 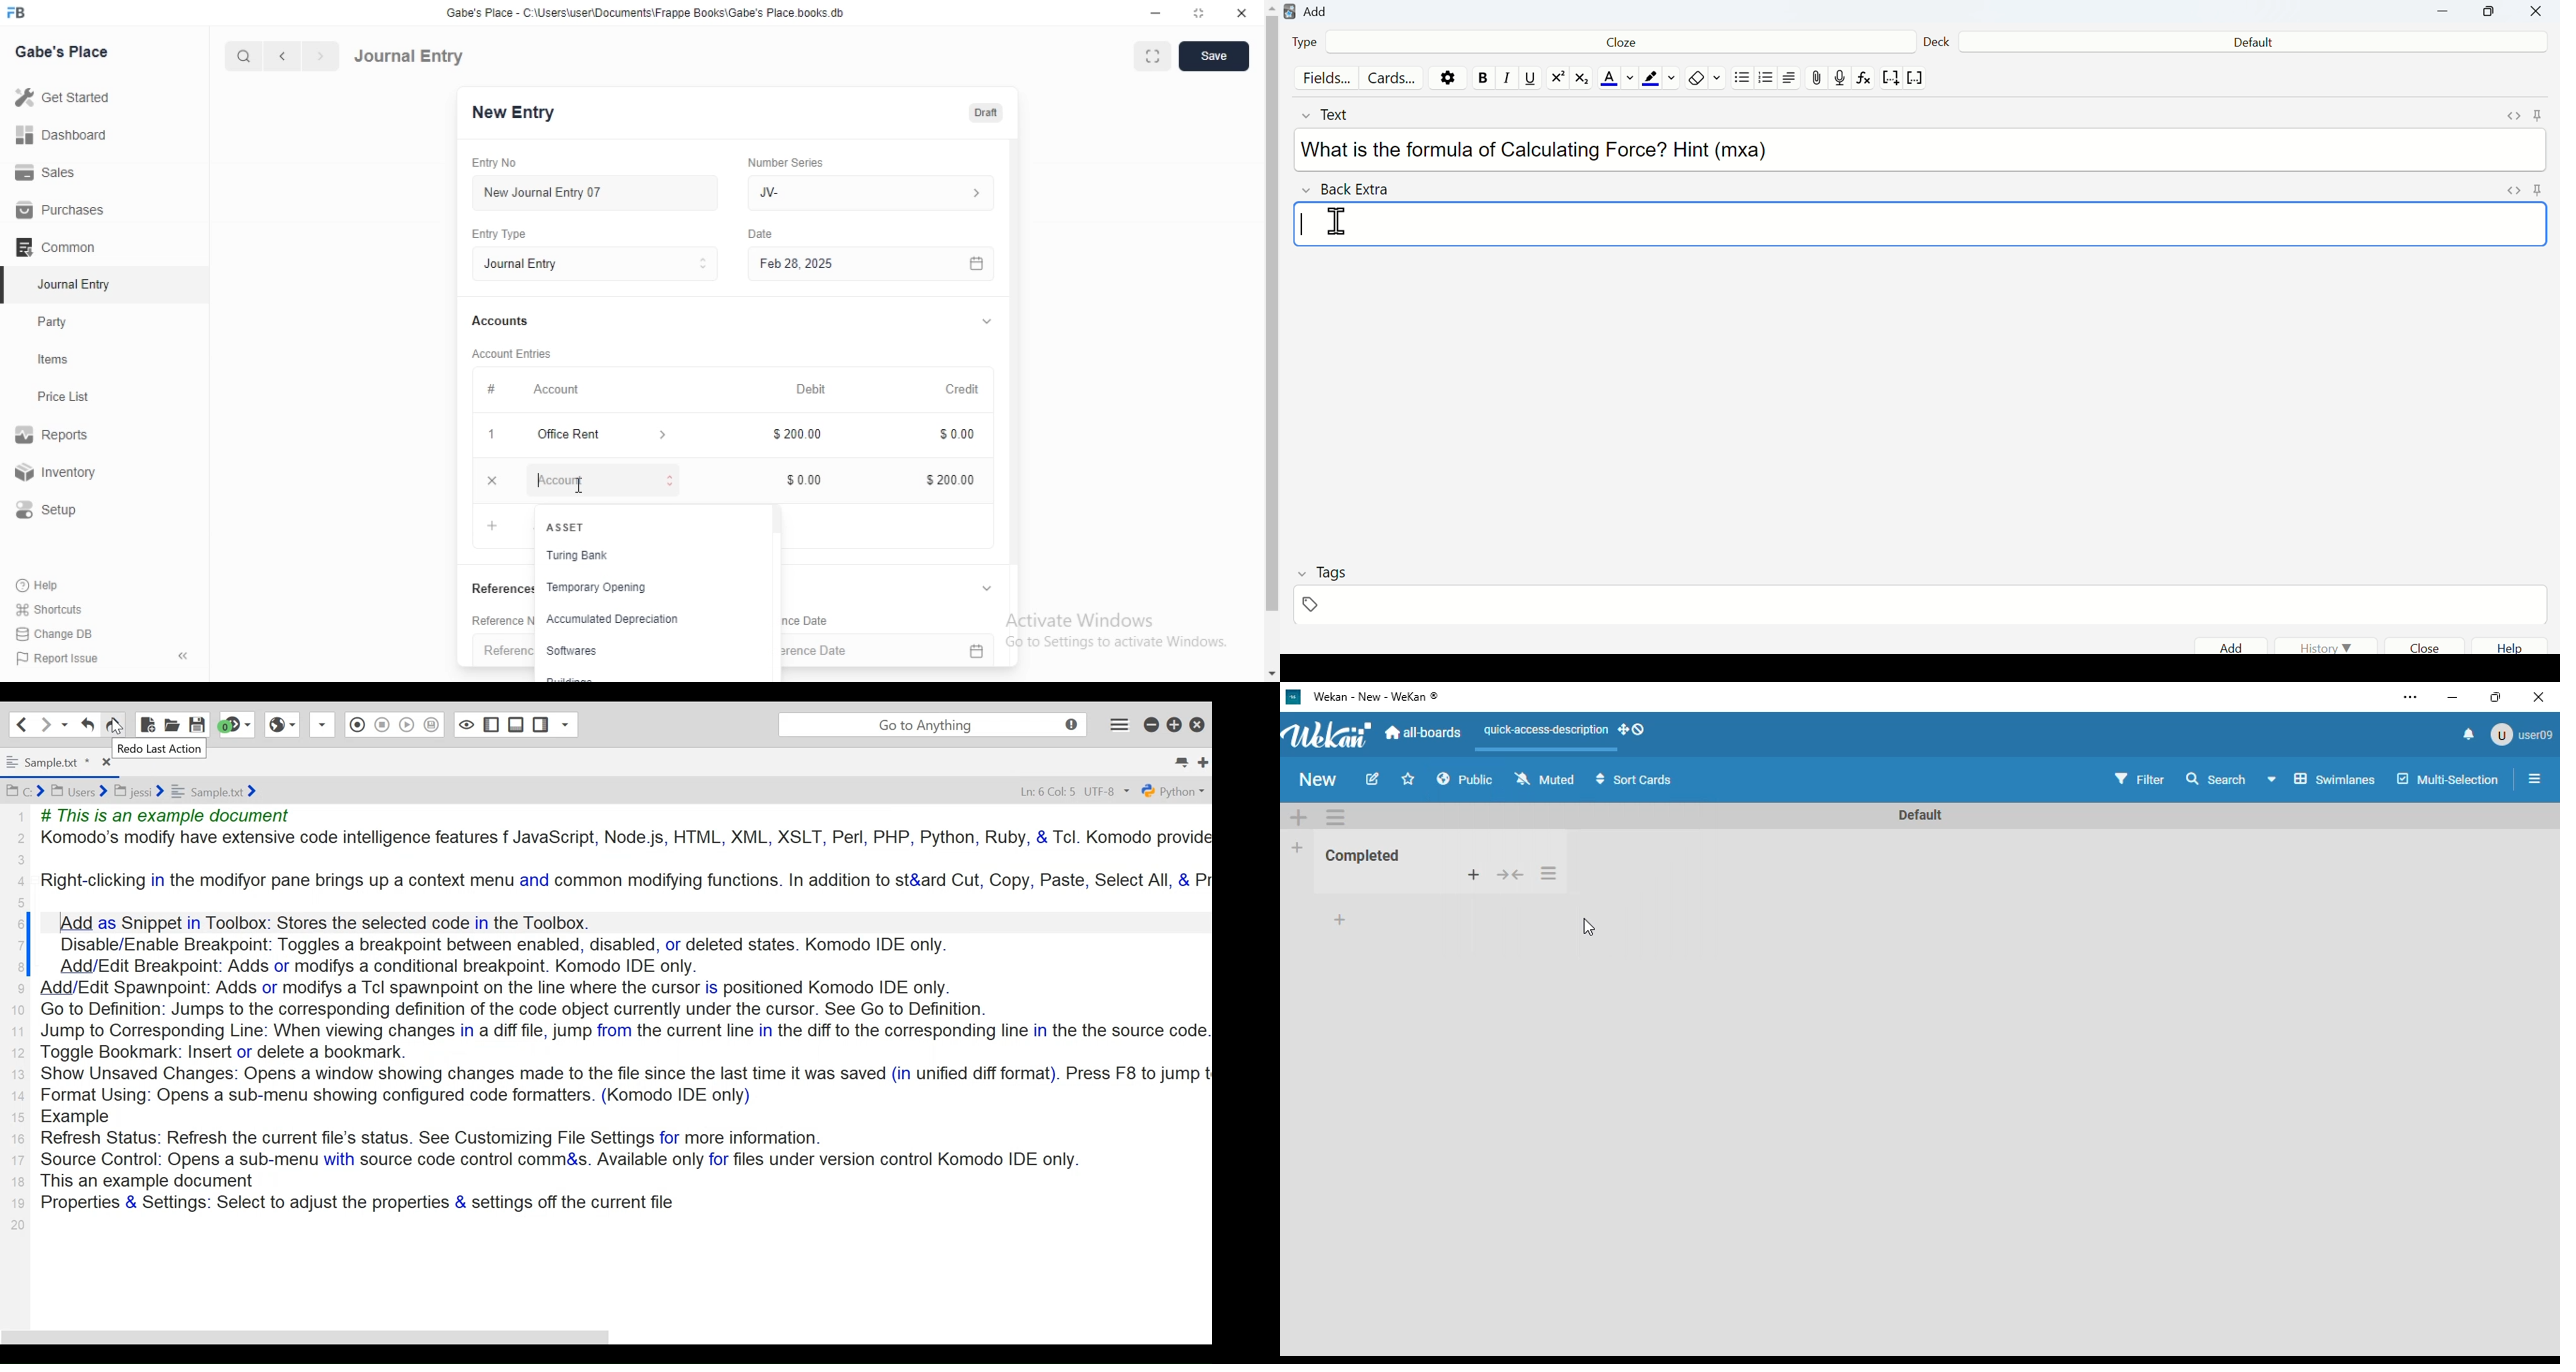 I want to click on FB logo, so click(x=18, y=13).